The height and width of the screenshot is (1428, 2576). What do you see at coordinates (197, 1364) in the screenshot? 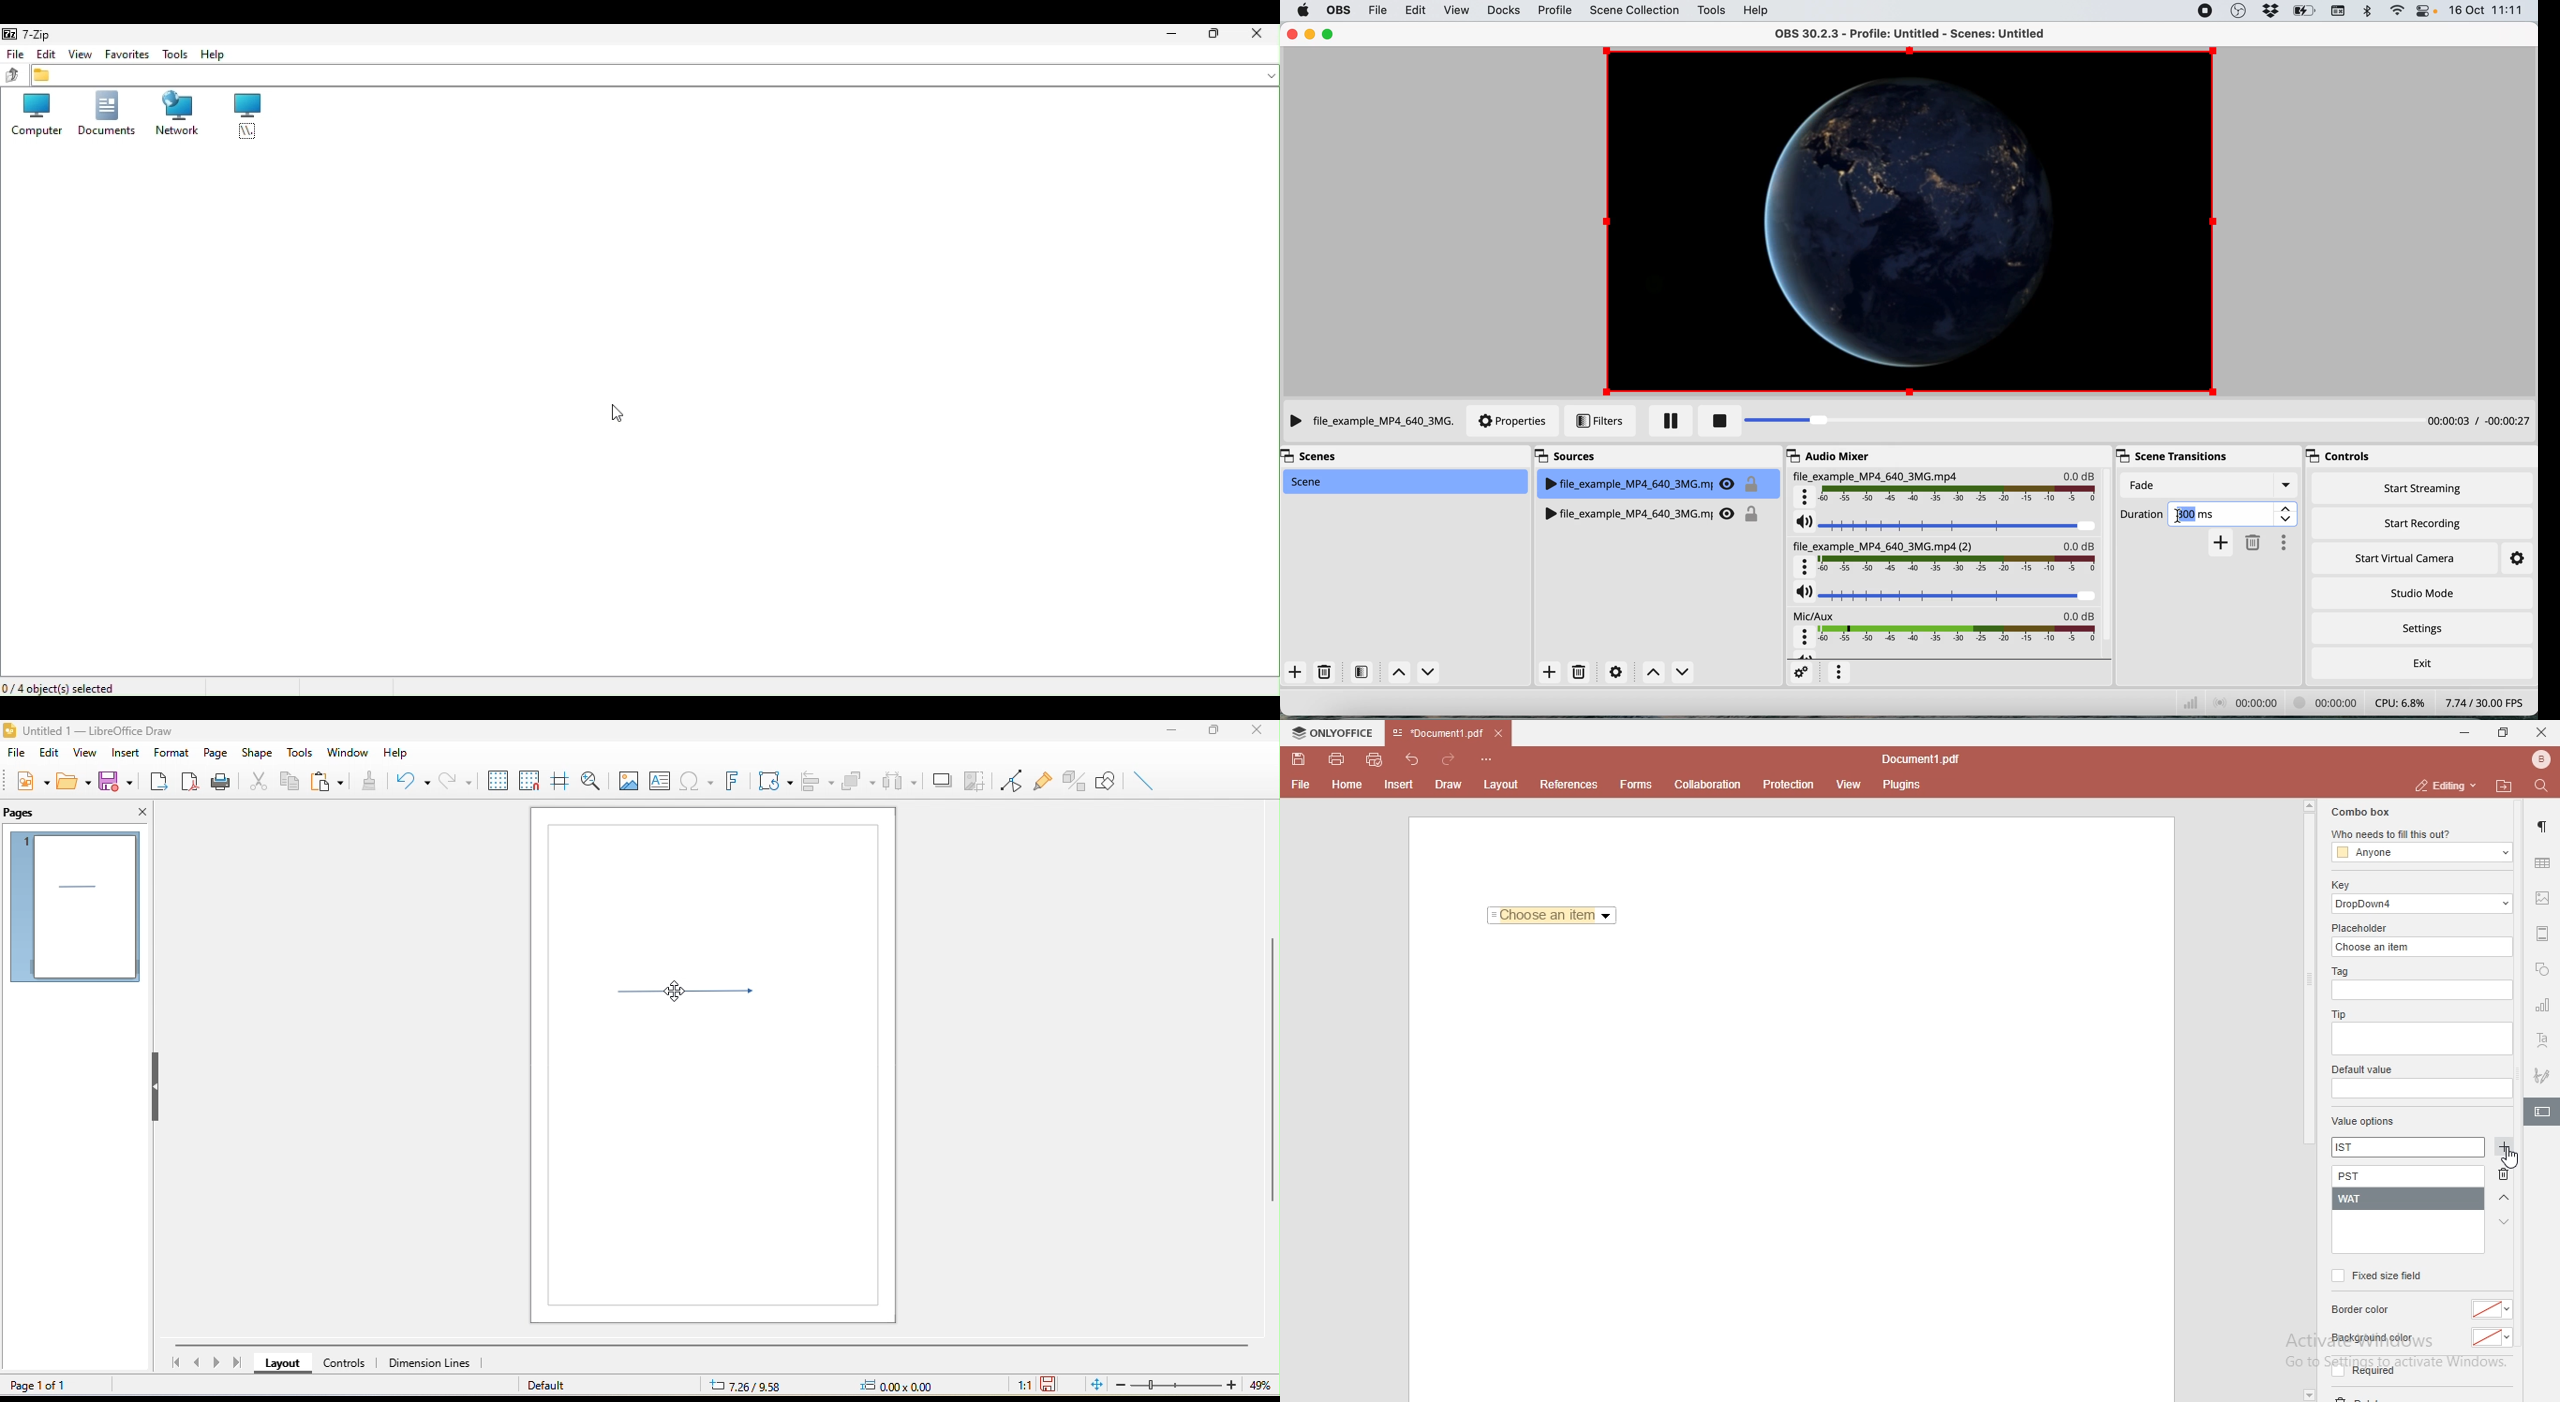
I see `previous page` at bounding box center [197, 1364].